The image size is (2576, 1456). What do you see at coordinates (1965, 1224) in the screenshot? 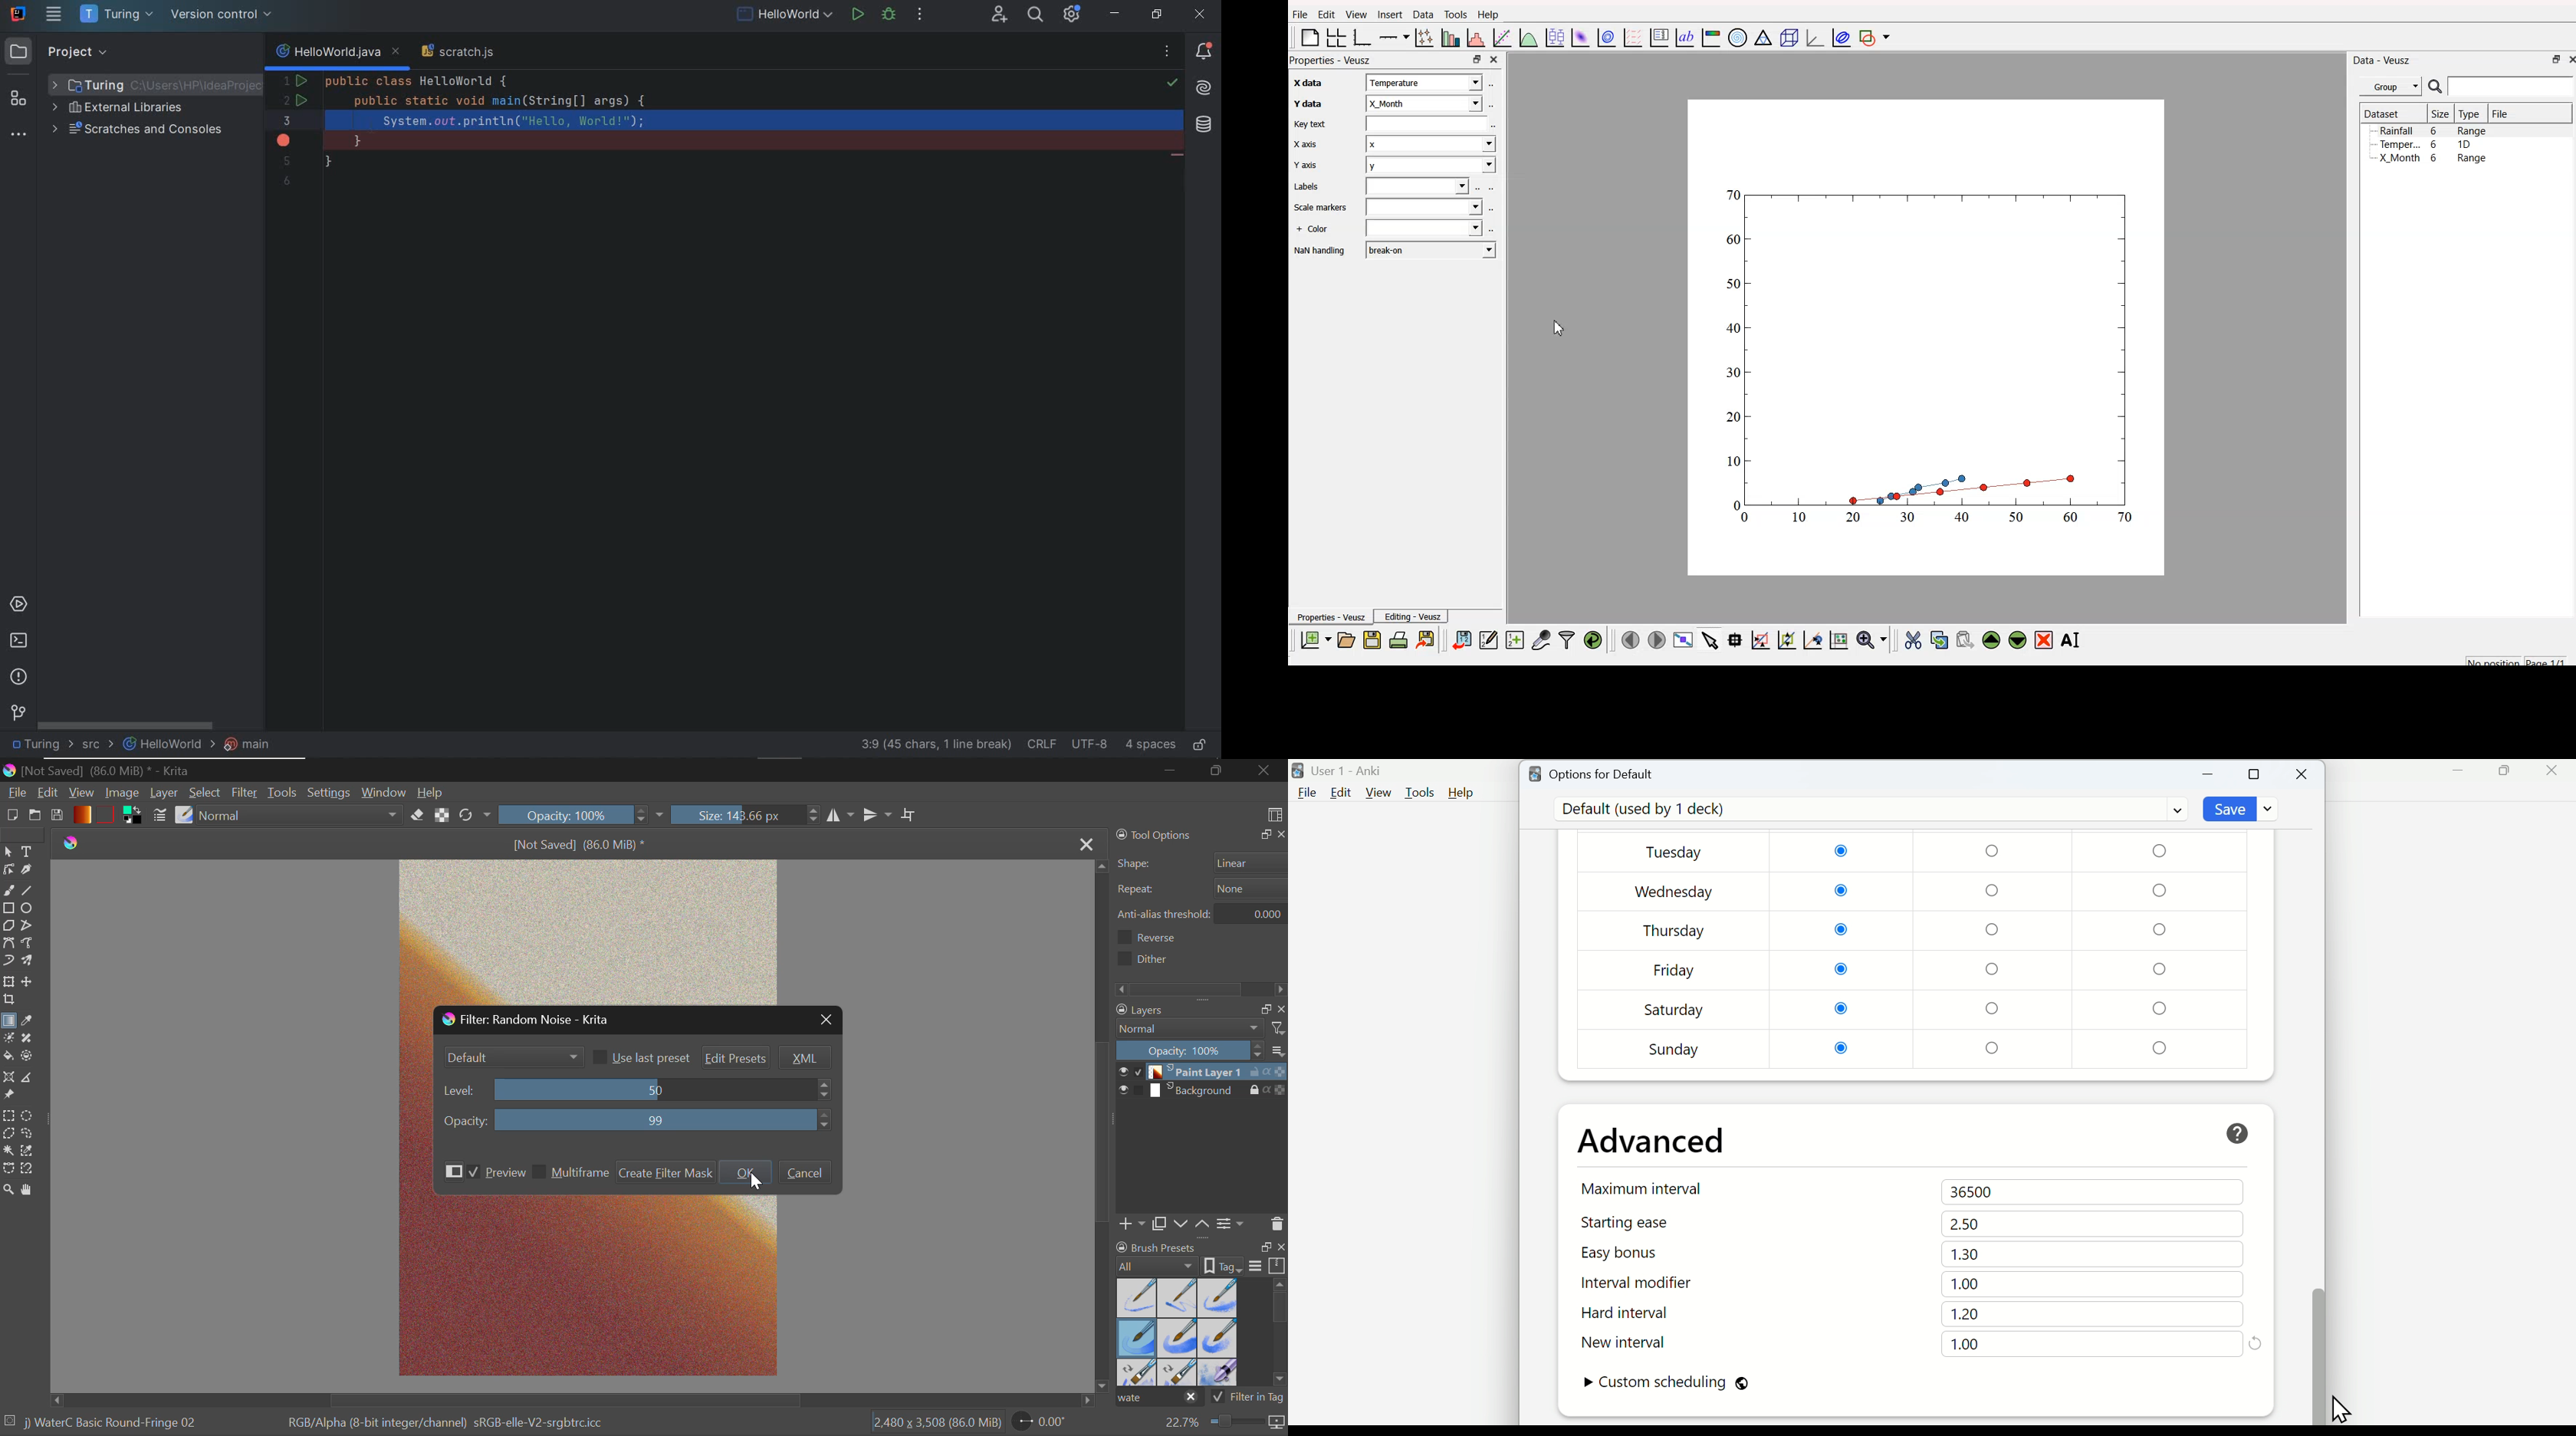
I see `2.50` at bounding box center [1965, 1224].